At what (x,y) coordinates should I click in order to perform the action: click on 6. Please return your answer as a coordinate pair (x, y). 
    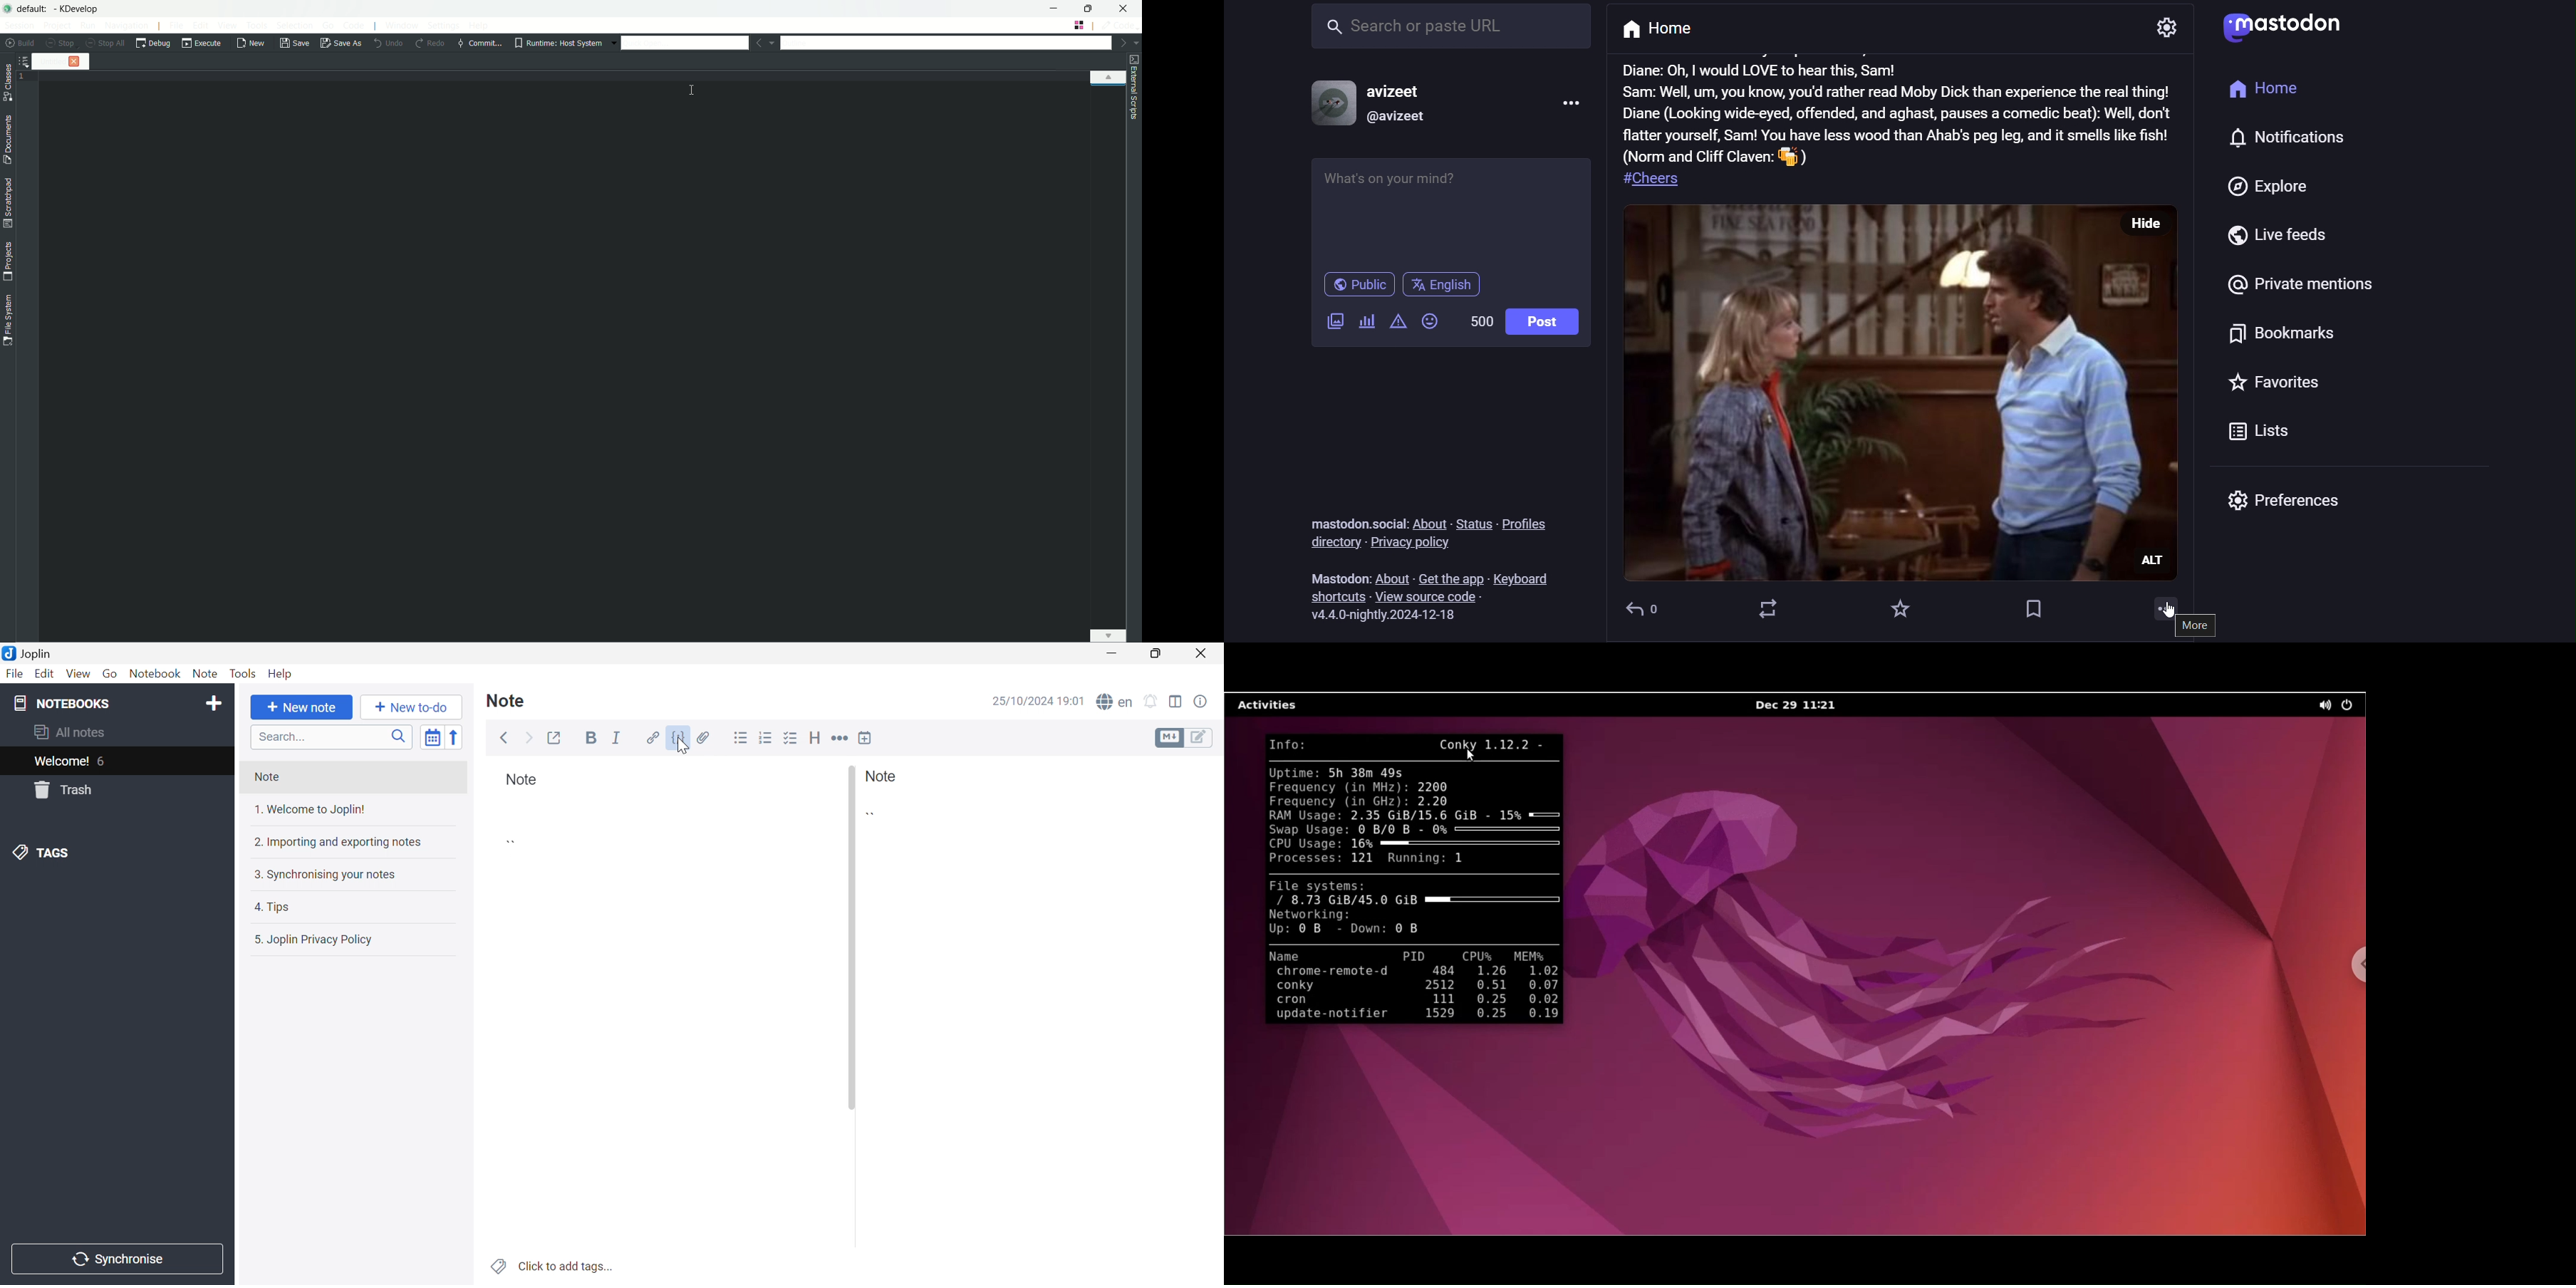
    Looking at the image, I should click on (105, 763).